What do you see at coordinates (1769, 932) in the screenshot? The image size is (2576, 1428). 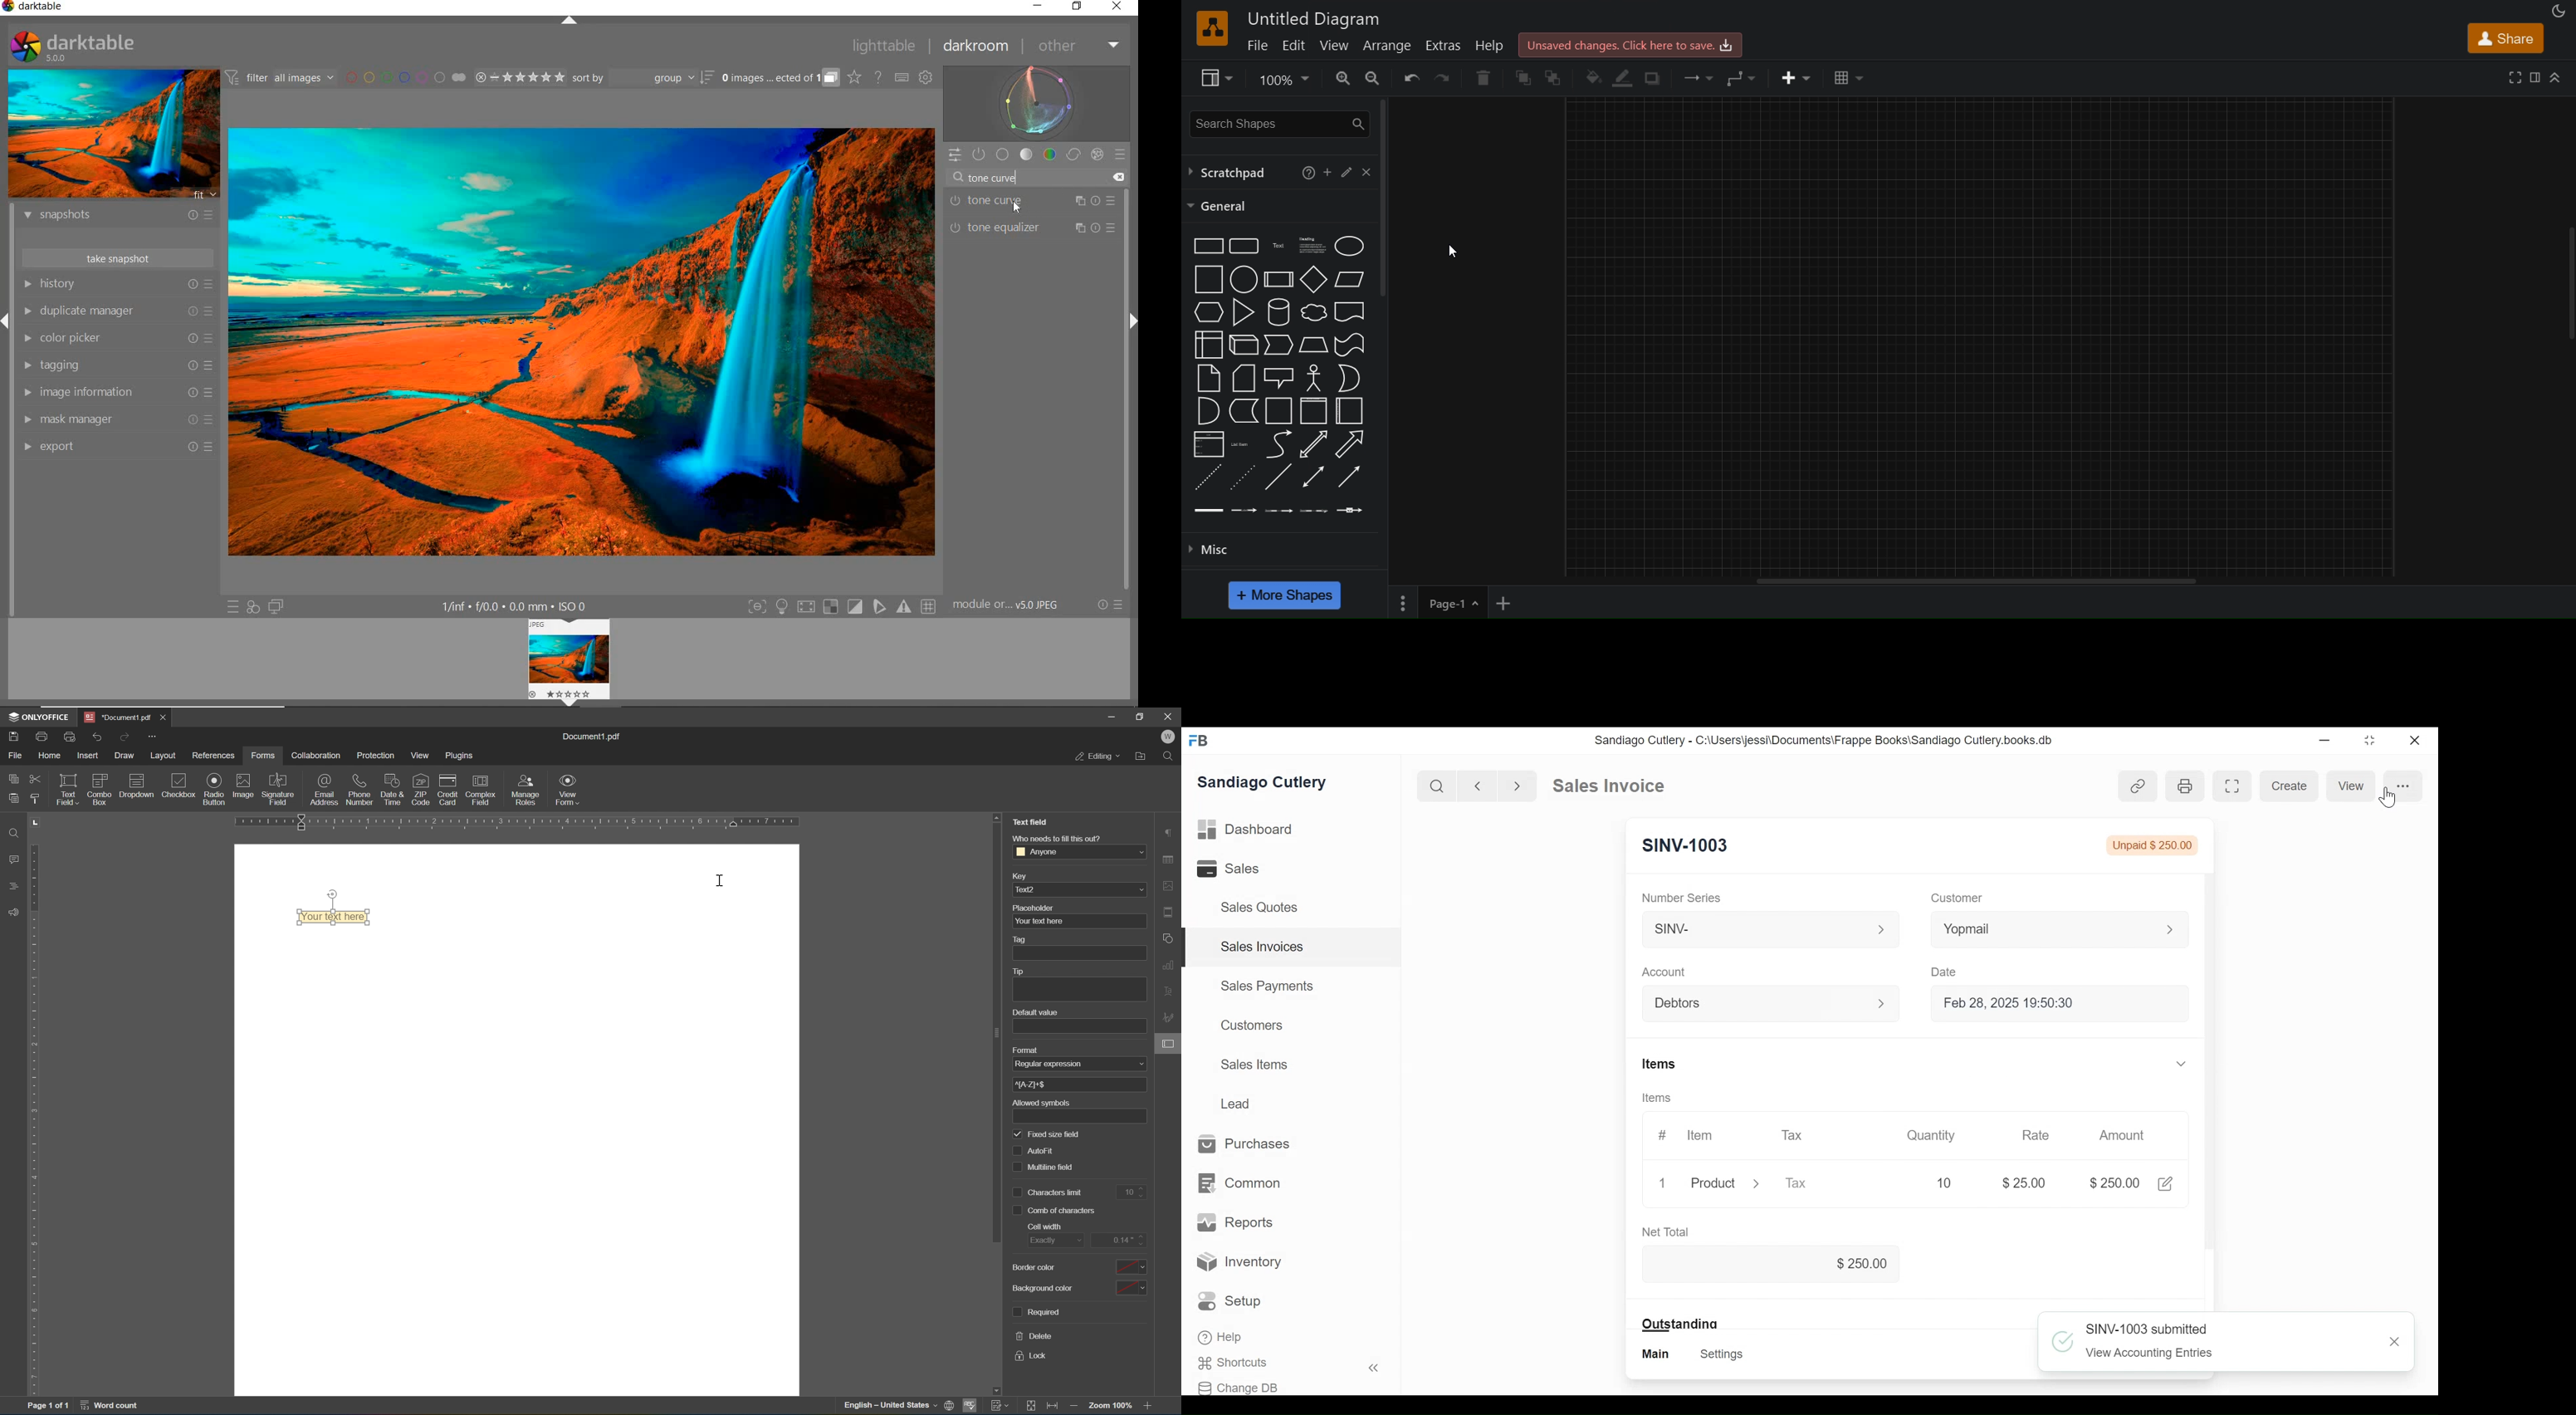 I see `SINV-` at bounding box center [1769, 932].